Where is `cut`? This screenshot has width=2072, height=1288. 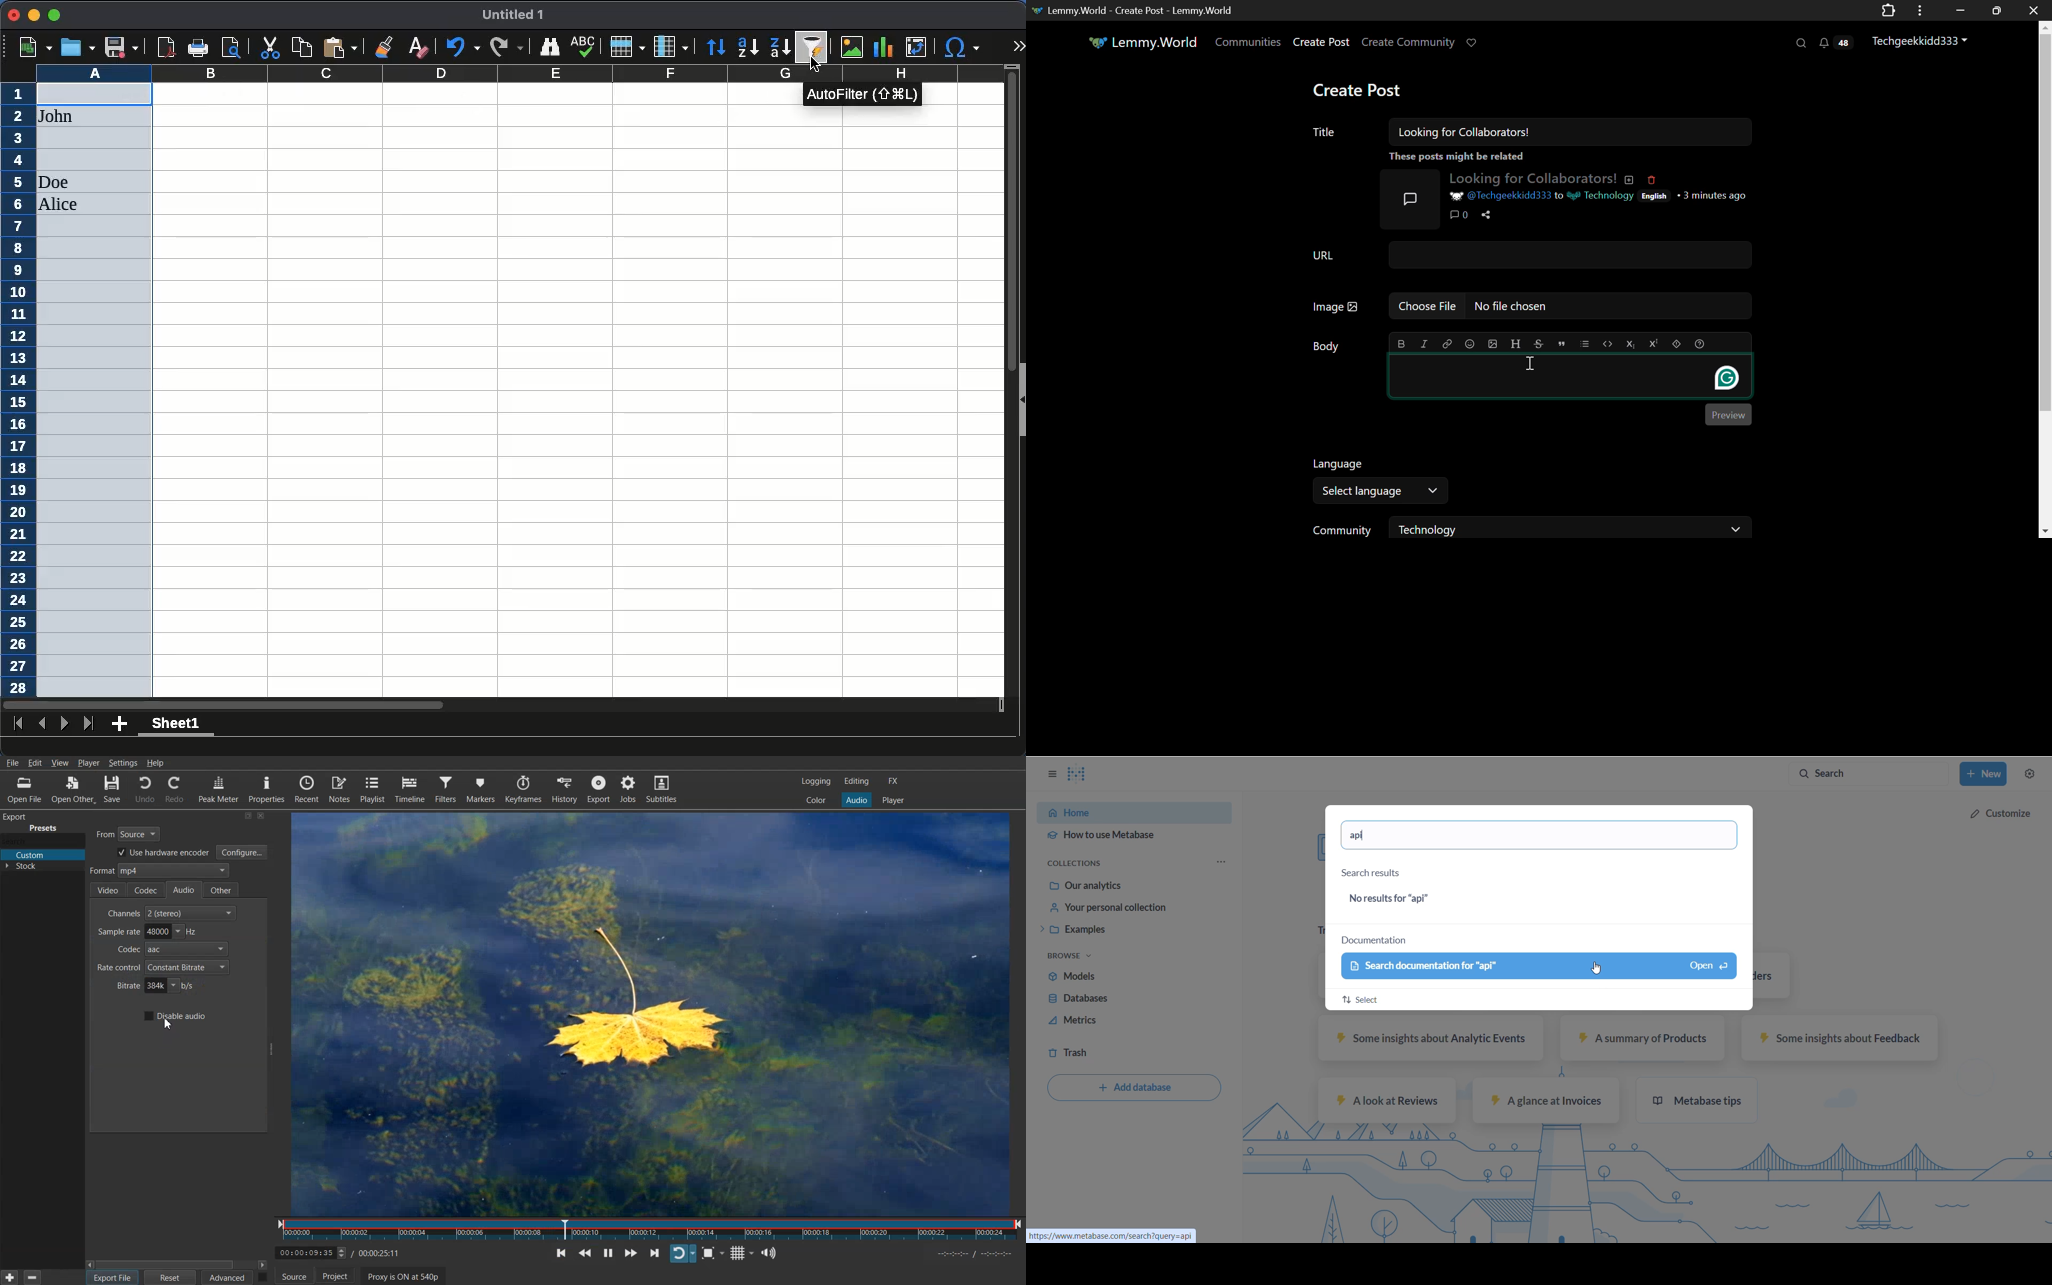
cut is located at coordinates (269, 47).